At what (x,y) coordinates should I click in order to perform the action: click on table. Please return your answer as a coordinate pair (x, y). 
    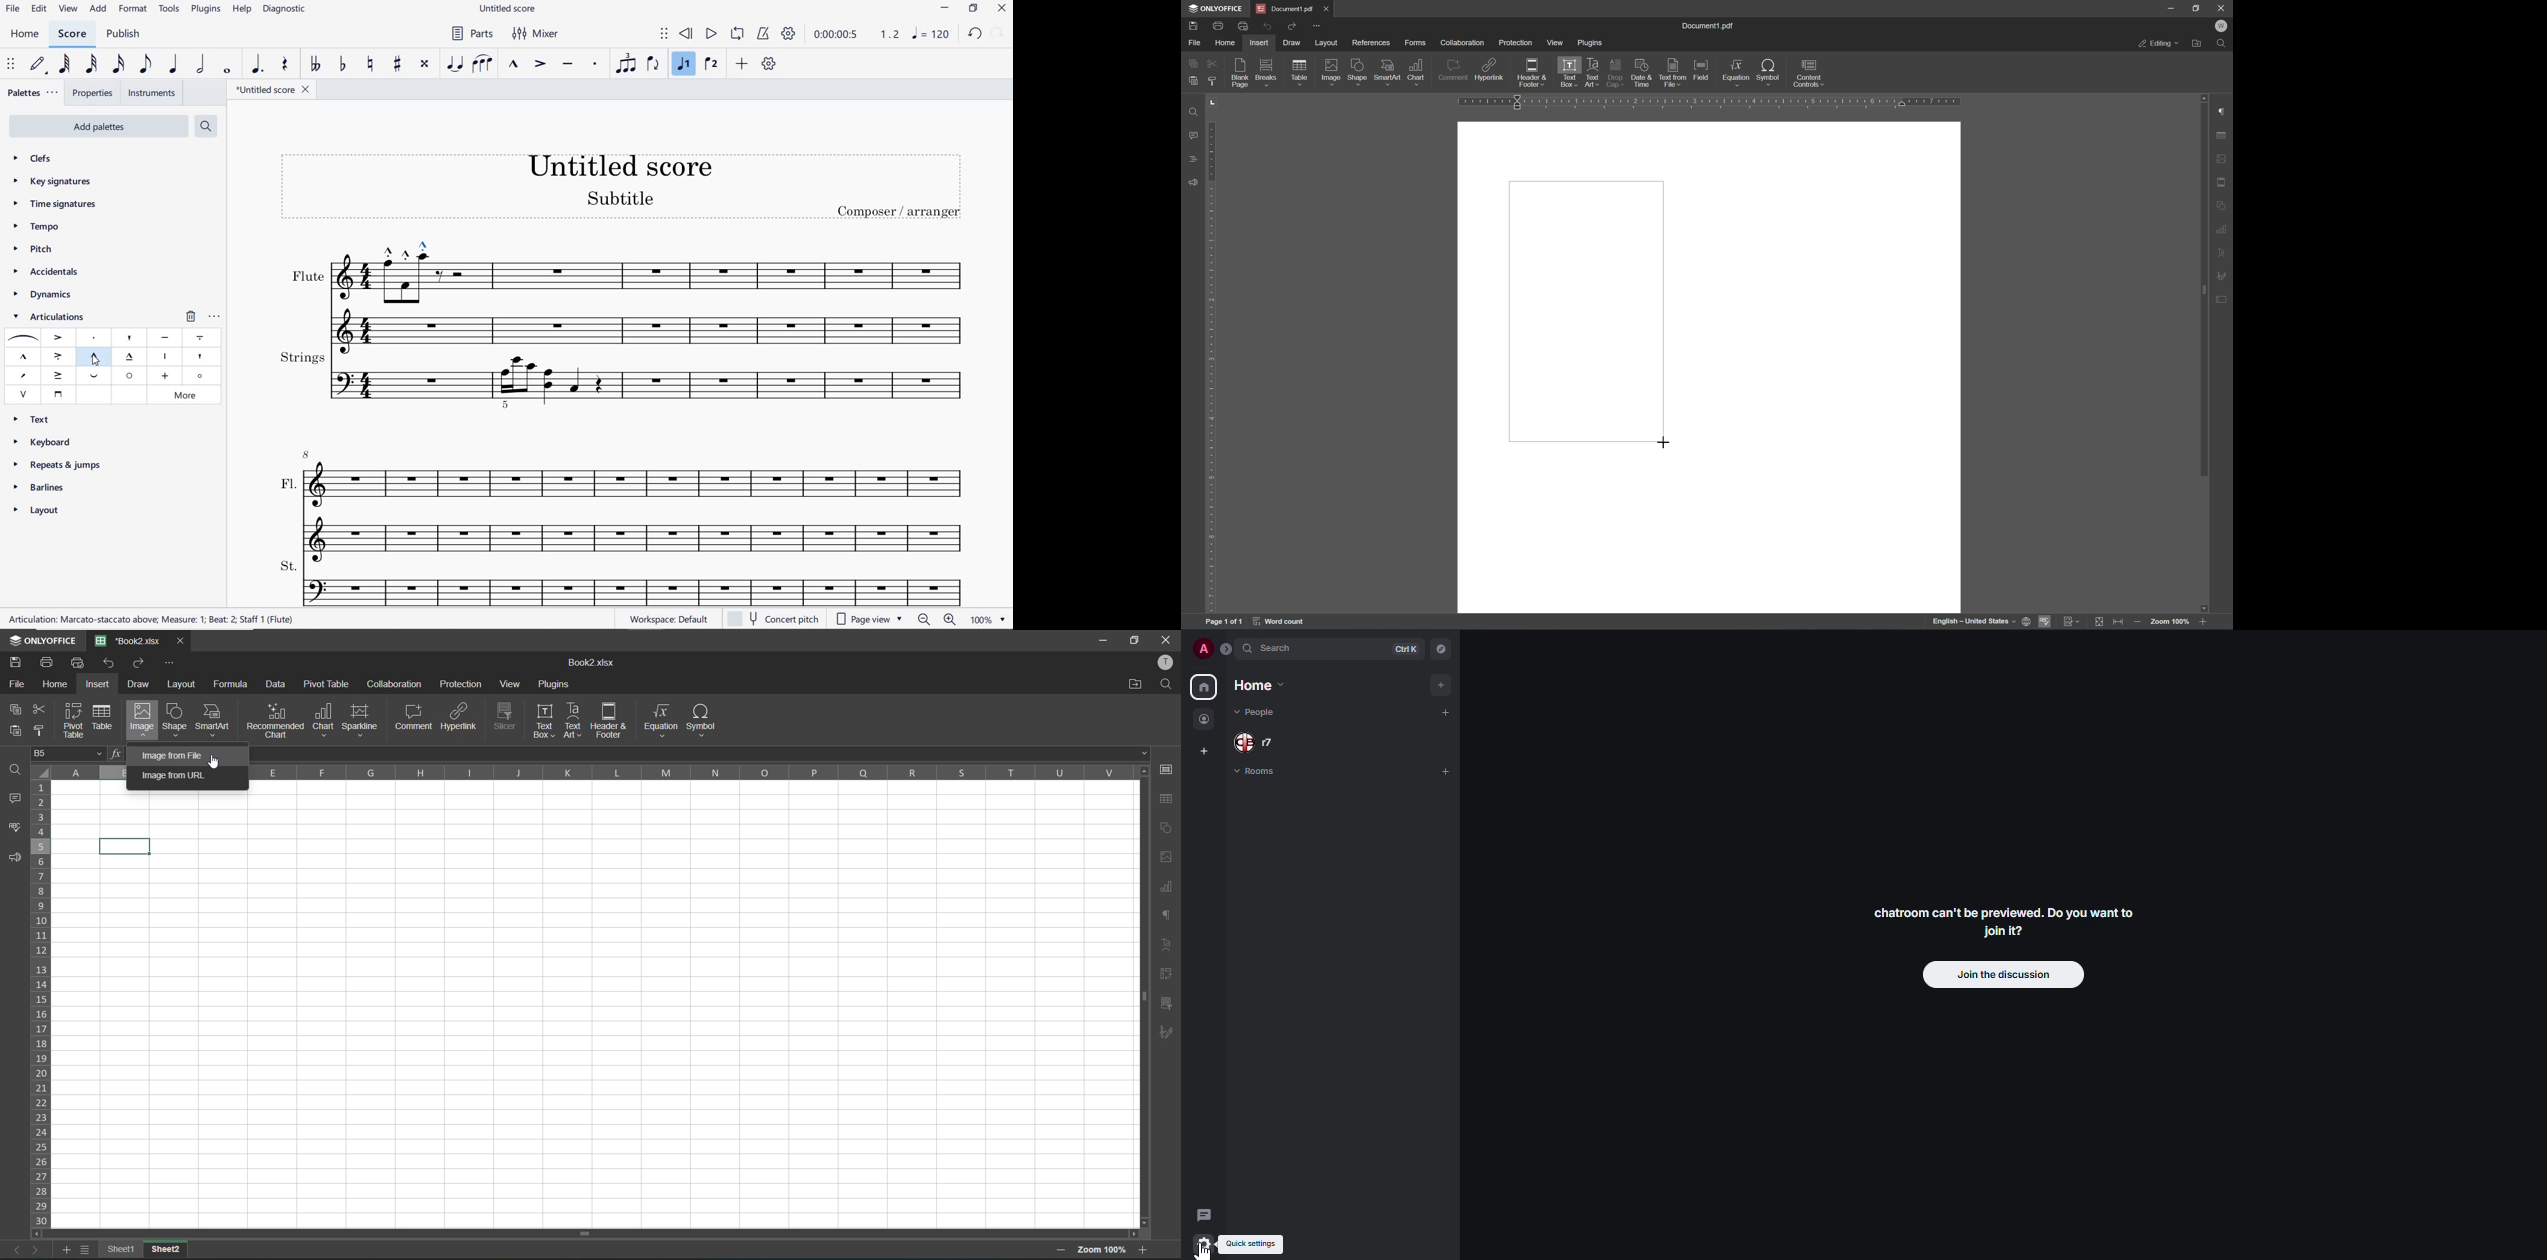
    Looking at the image, I should click on (1300, 74).